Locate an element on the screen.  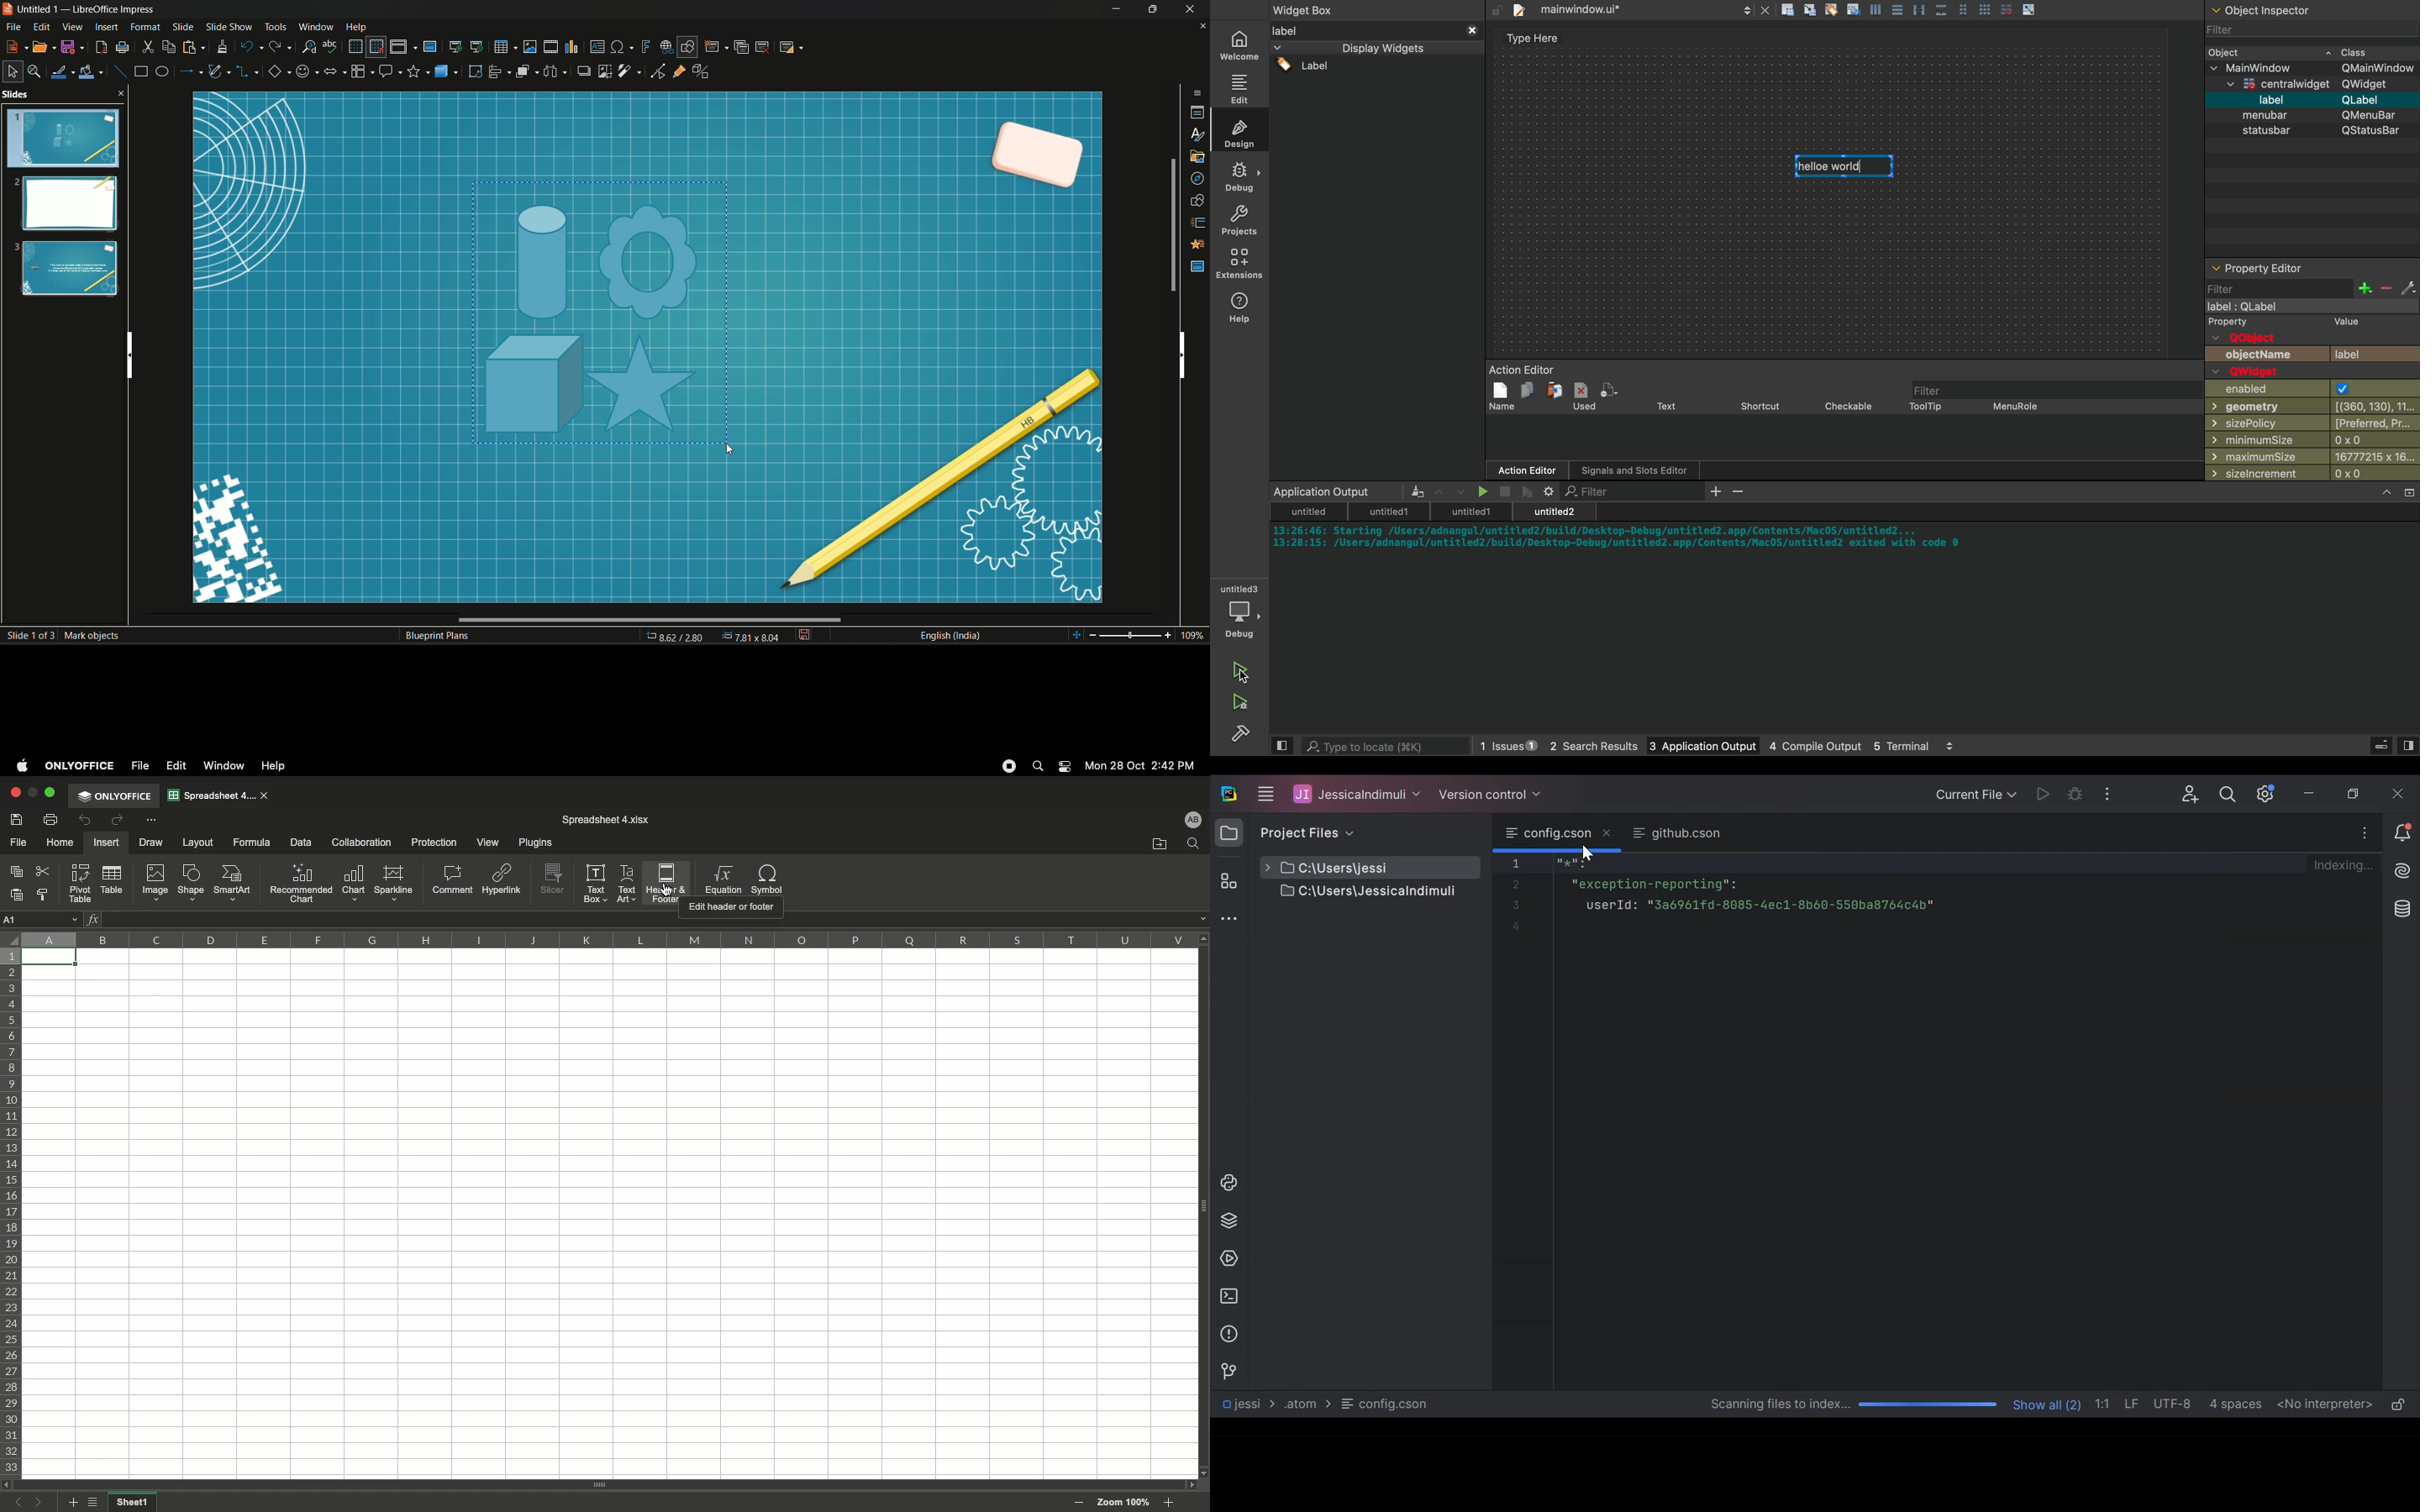
 is located at coordinates (2315, 68).